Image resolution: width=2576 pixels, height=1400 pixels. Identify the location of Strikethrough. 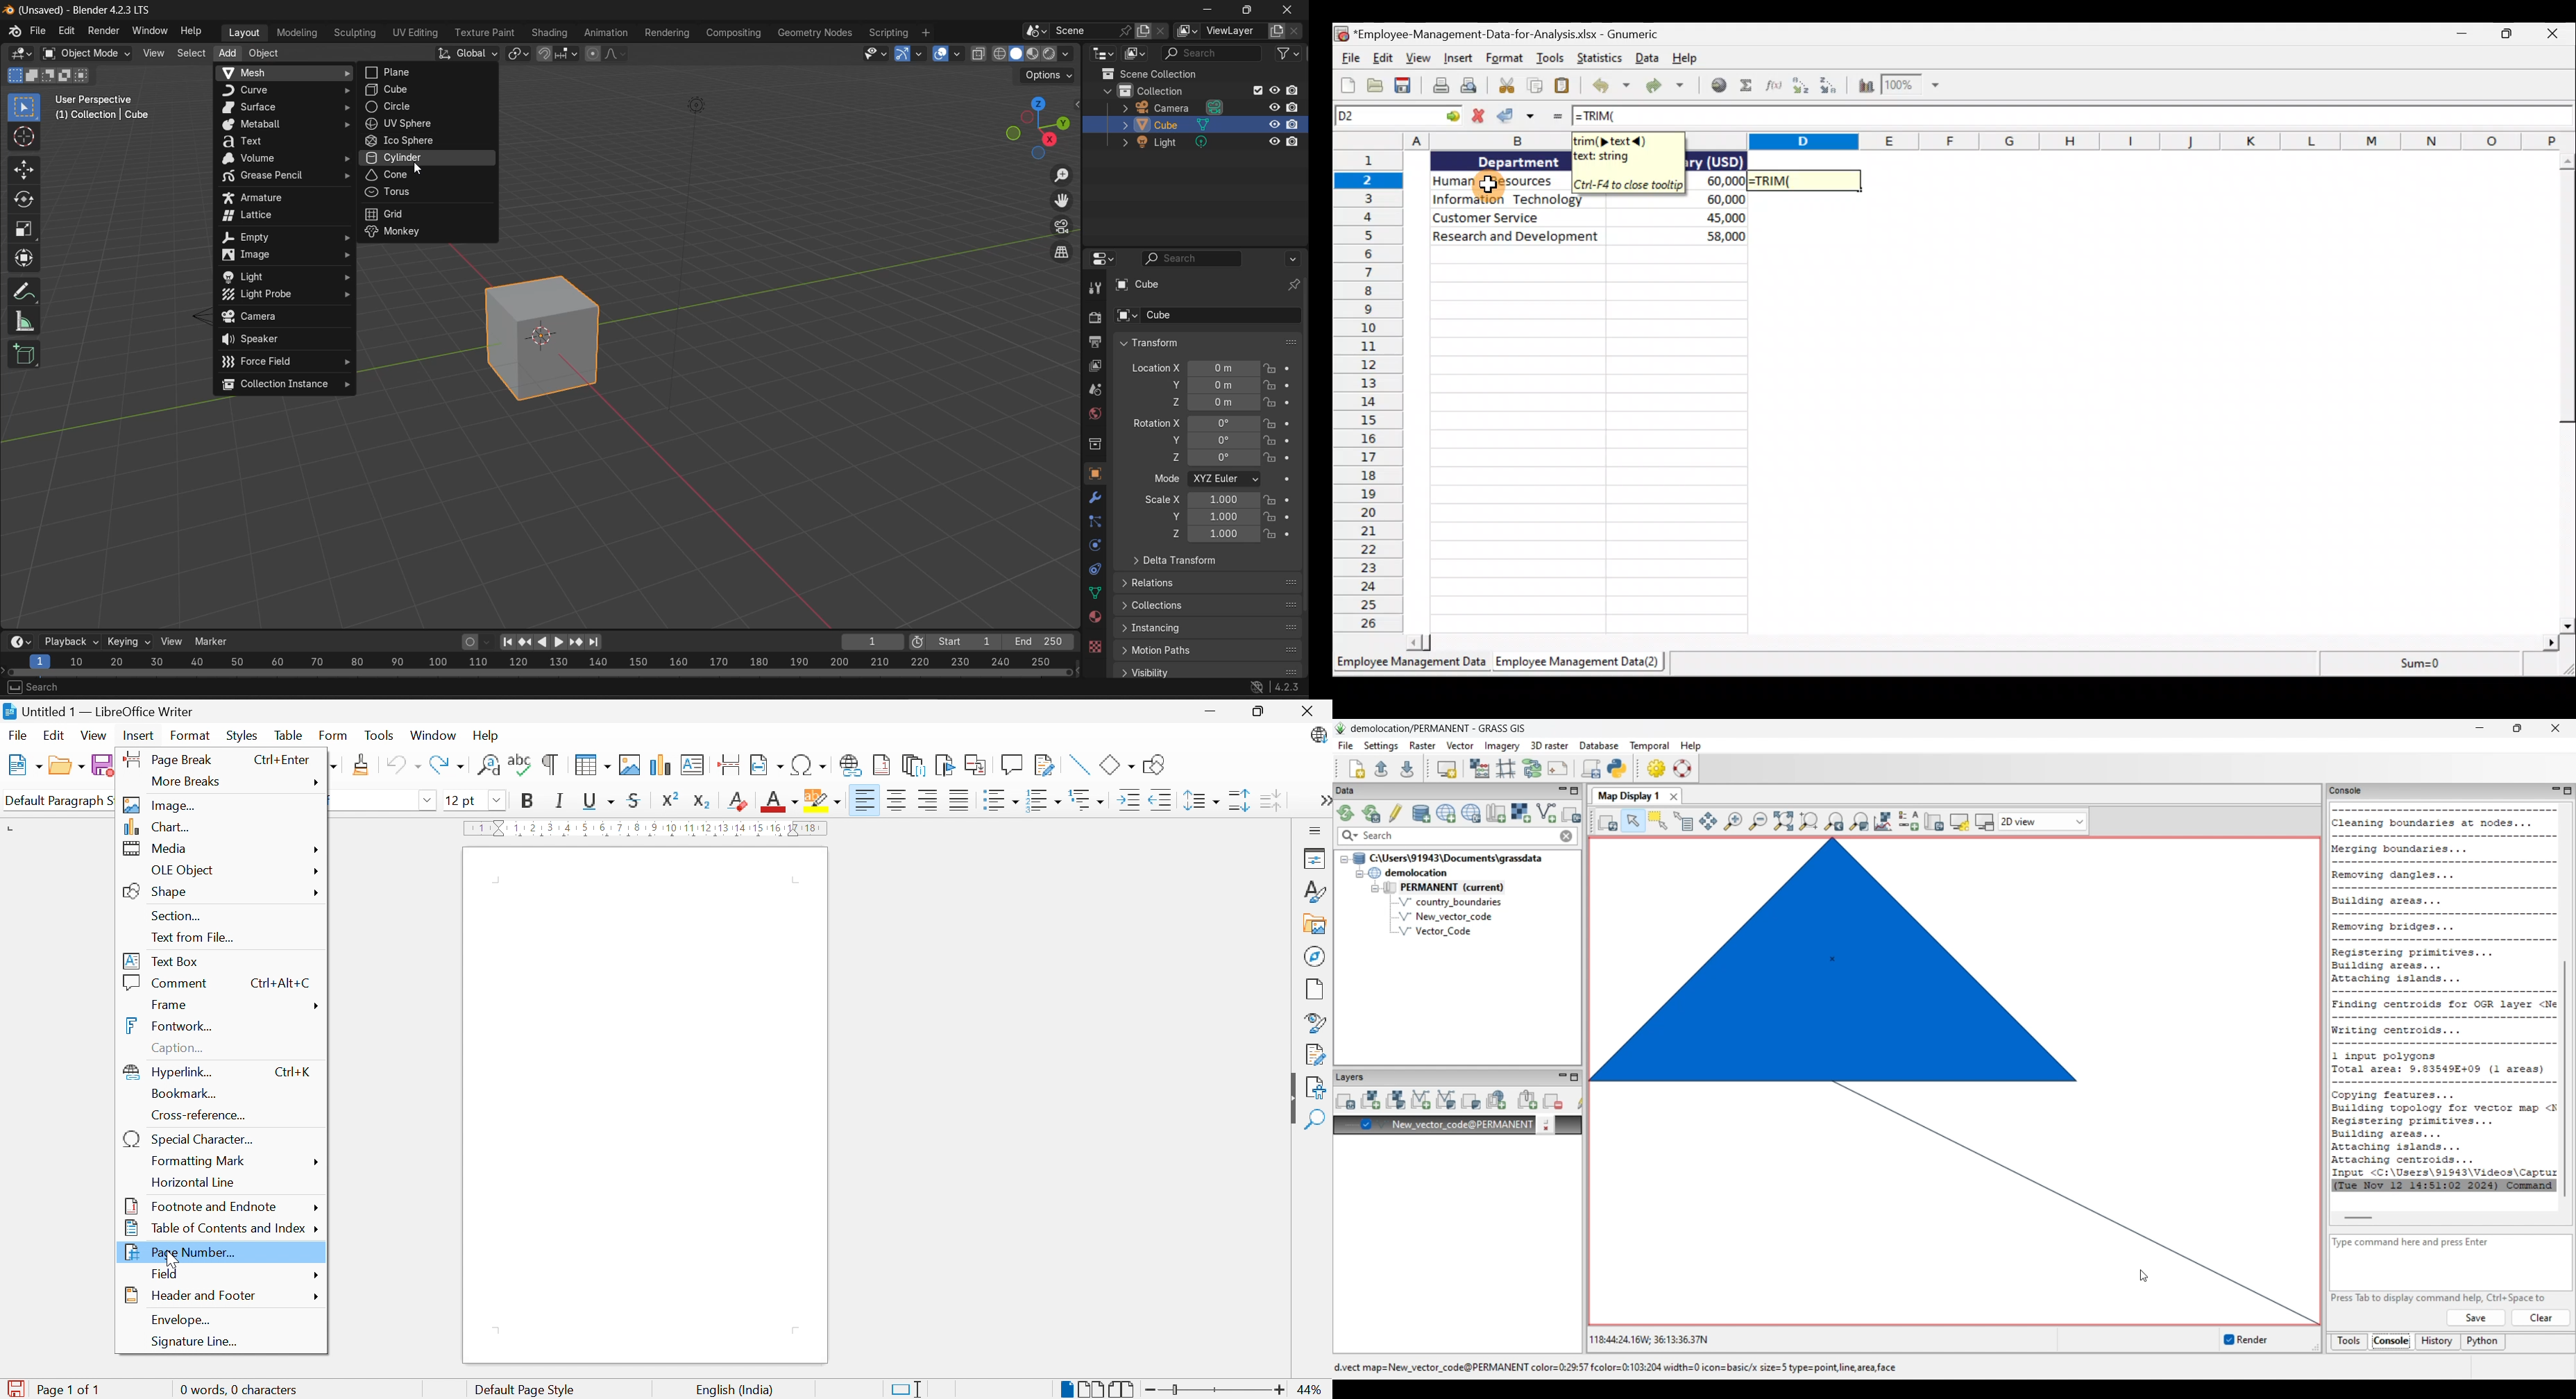
(634, 799).